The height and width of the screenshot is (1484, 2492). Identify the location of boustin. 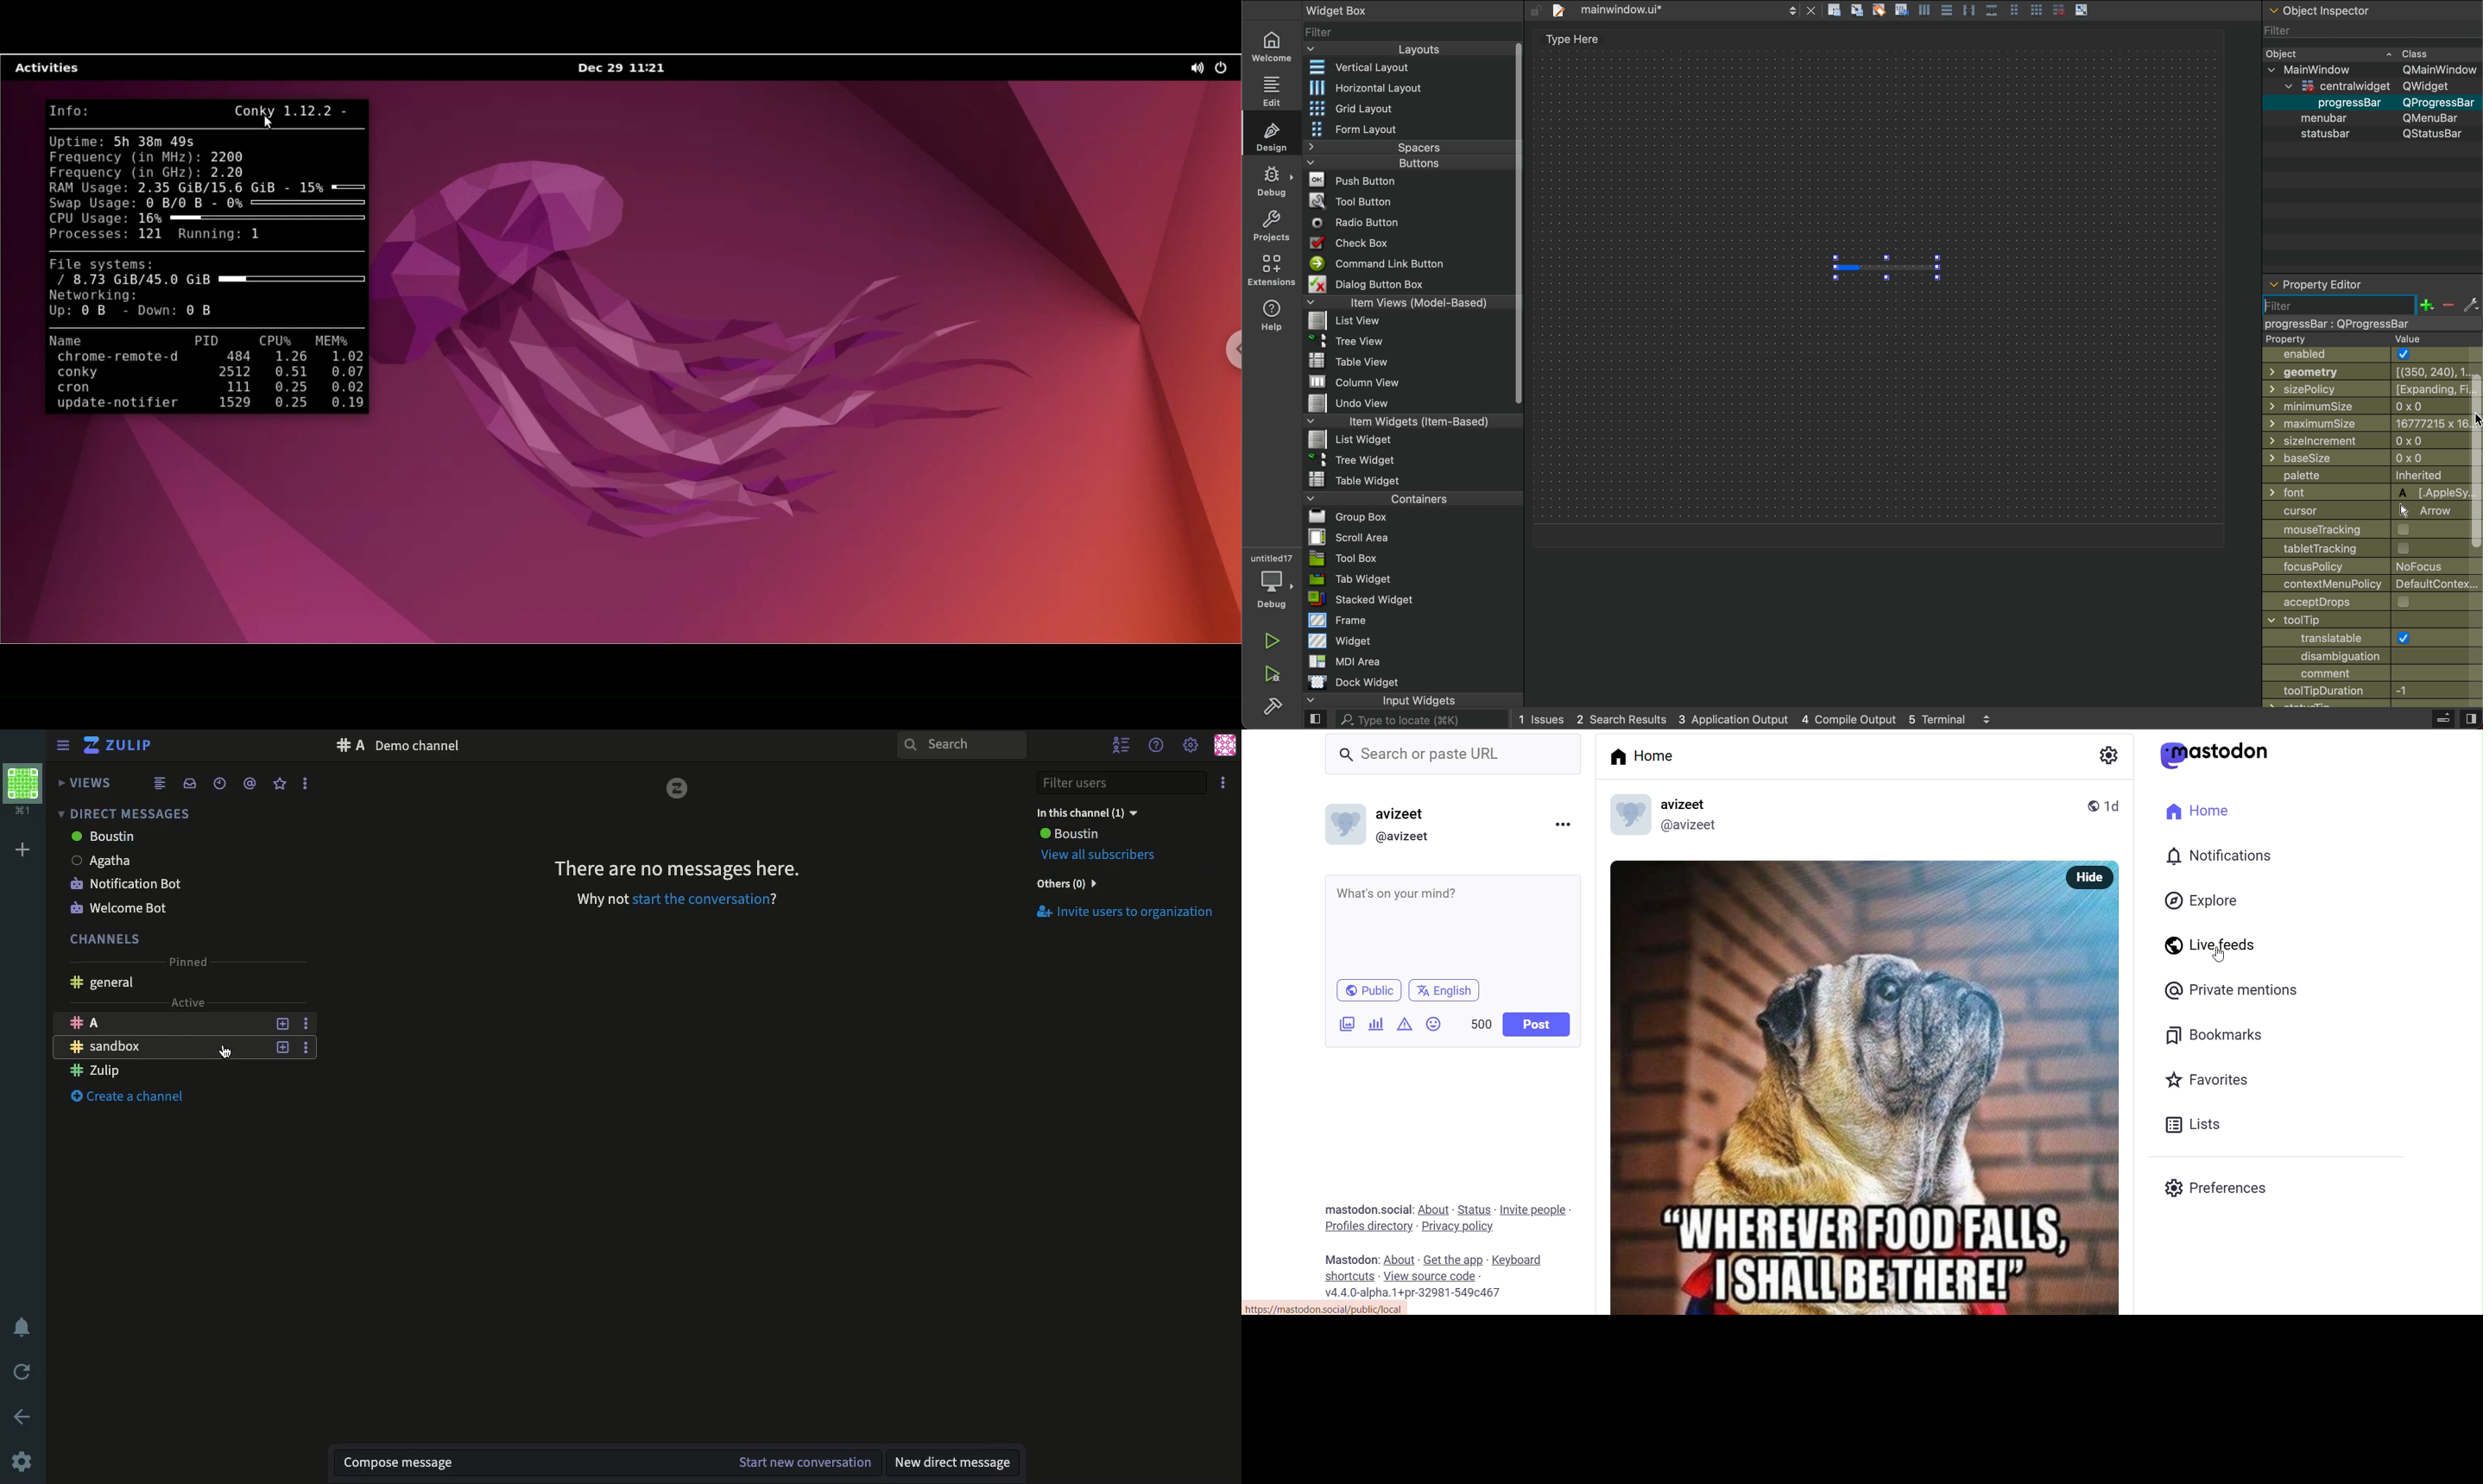
(161, 837).